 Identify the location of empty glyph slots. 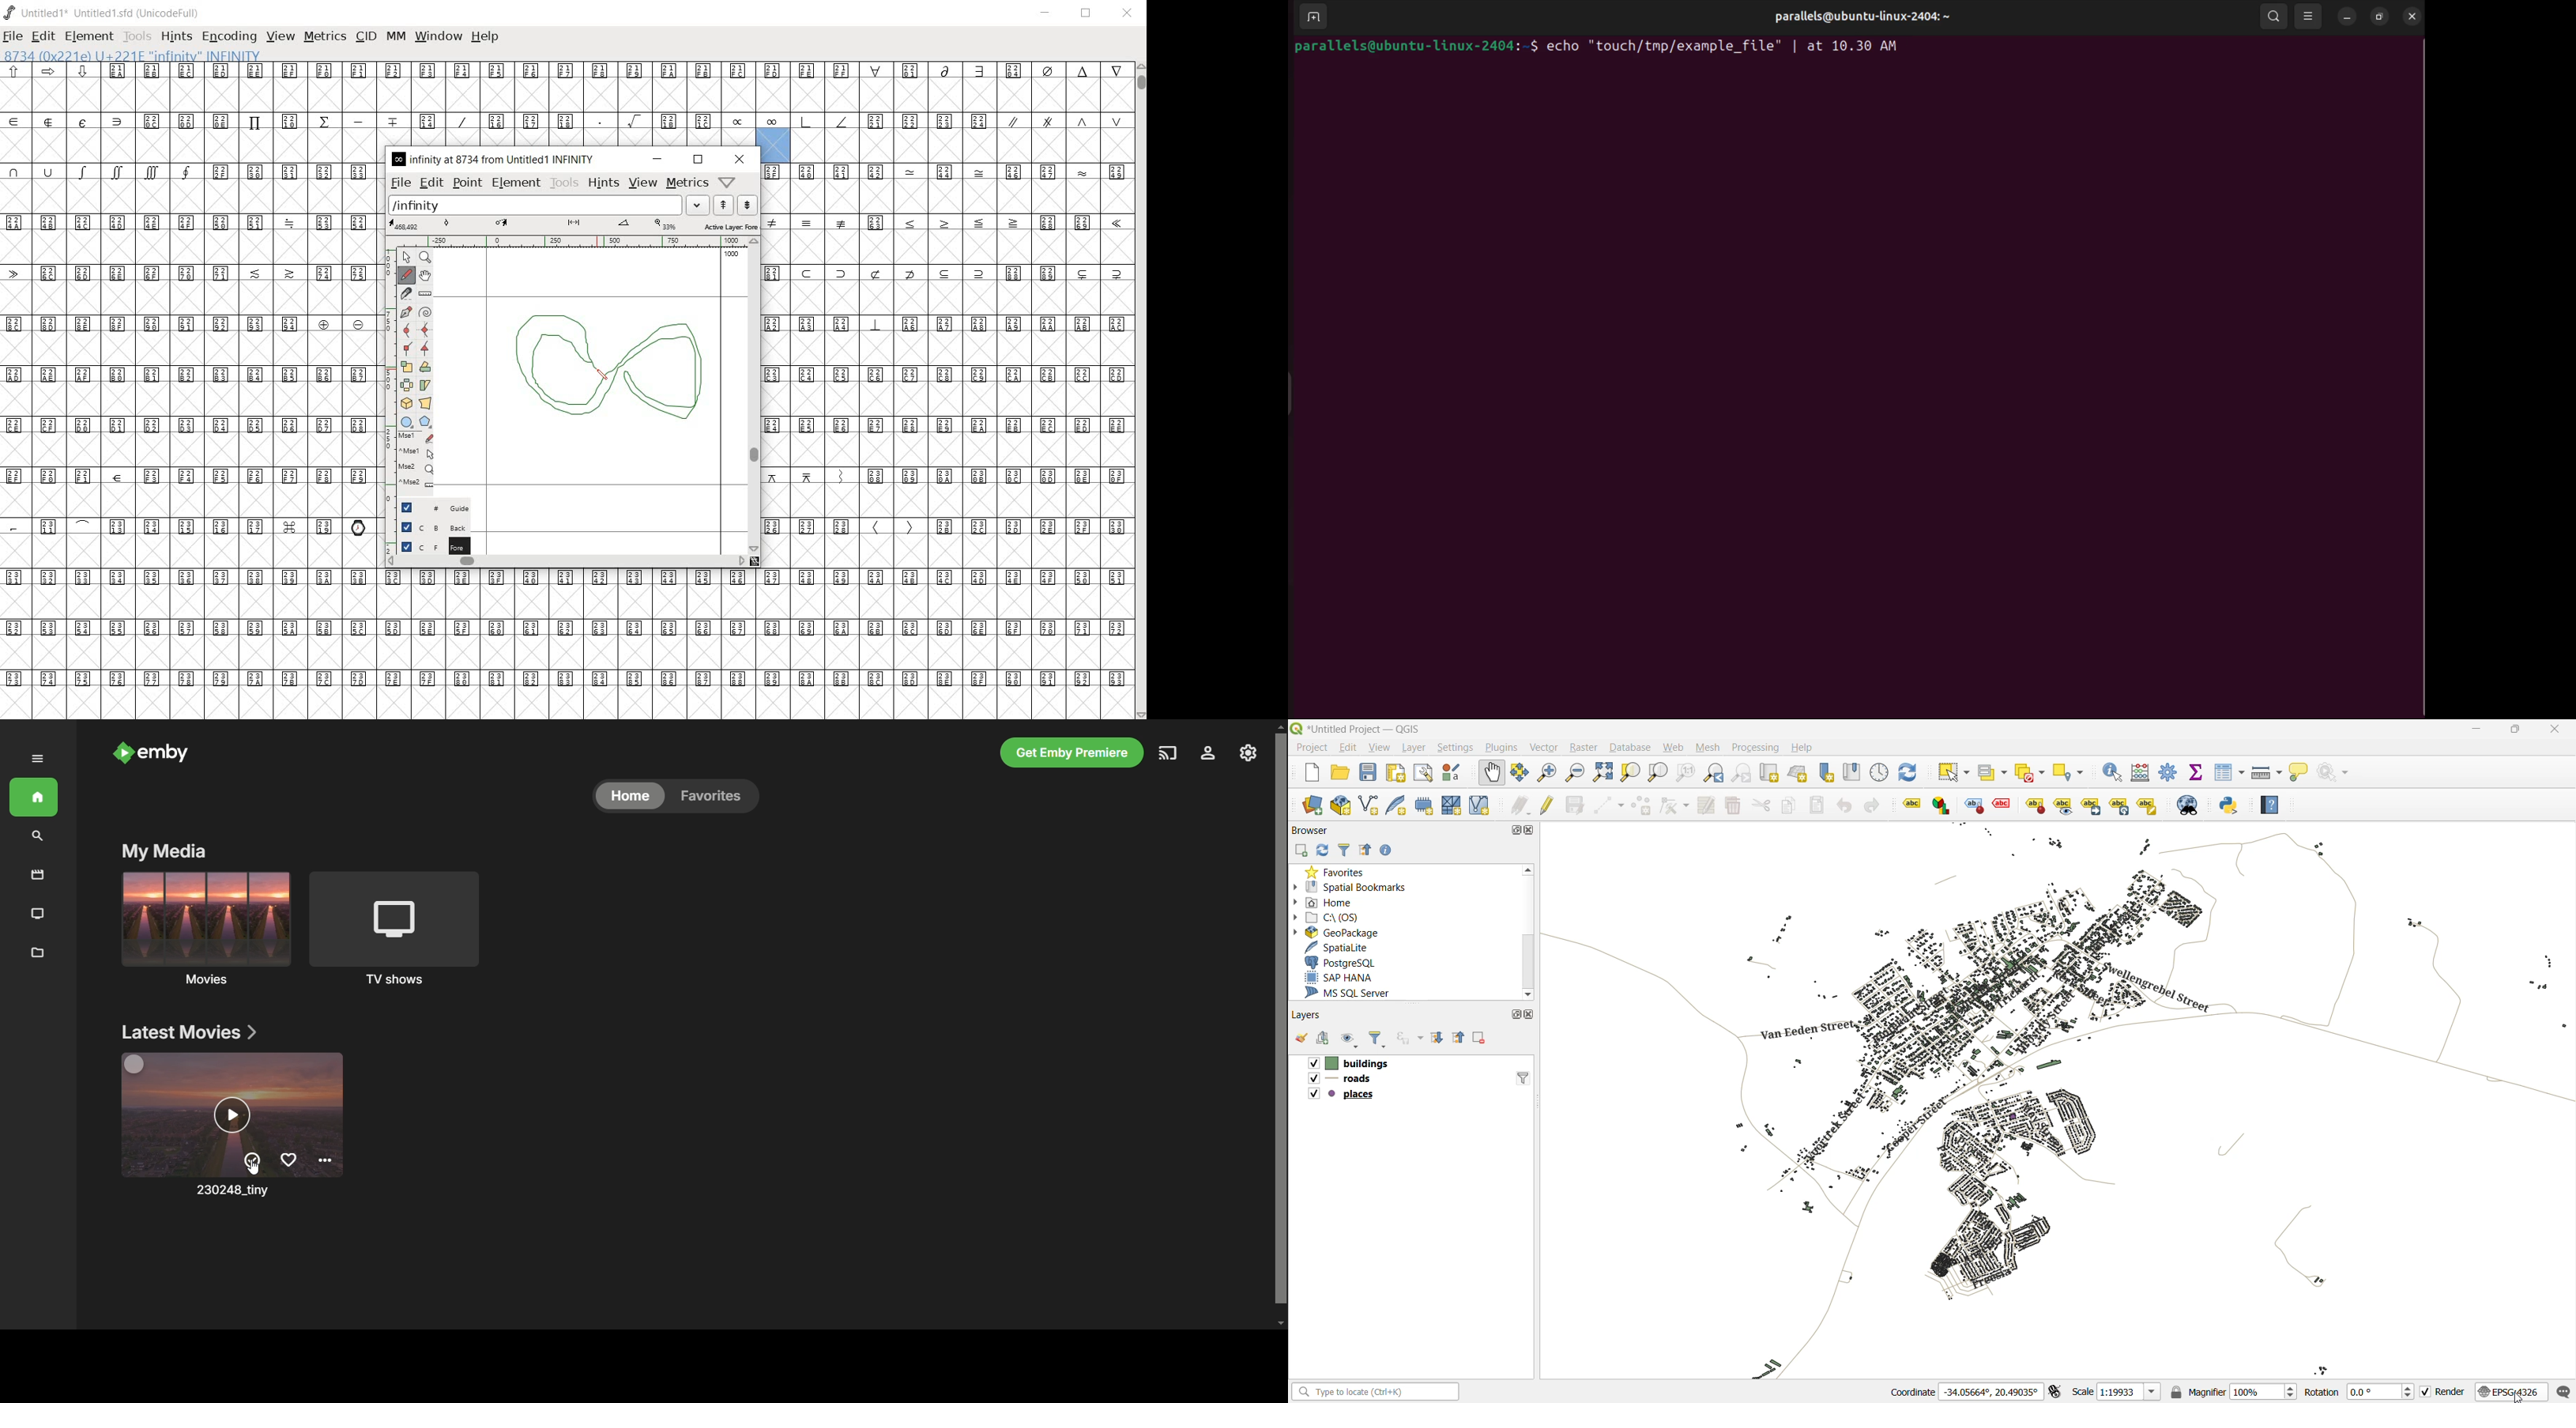
(191, 500).